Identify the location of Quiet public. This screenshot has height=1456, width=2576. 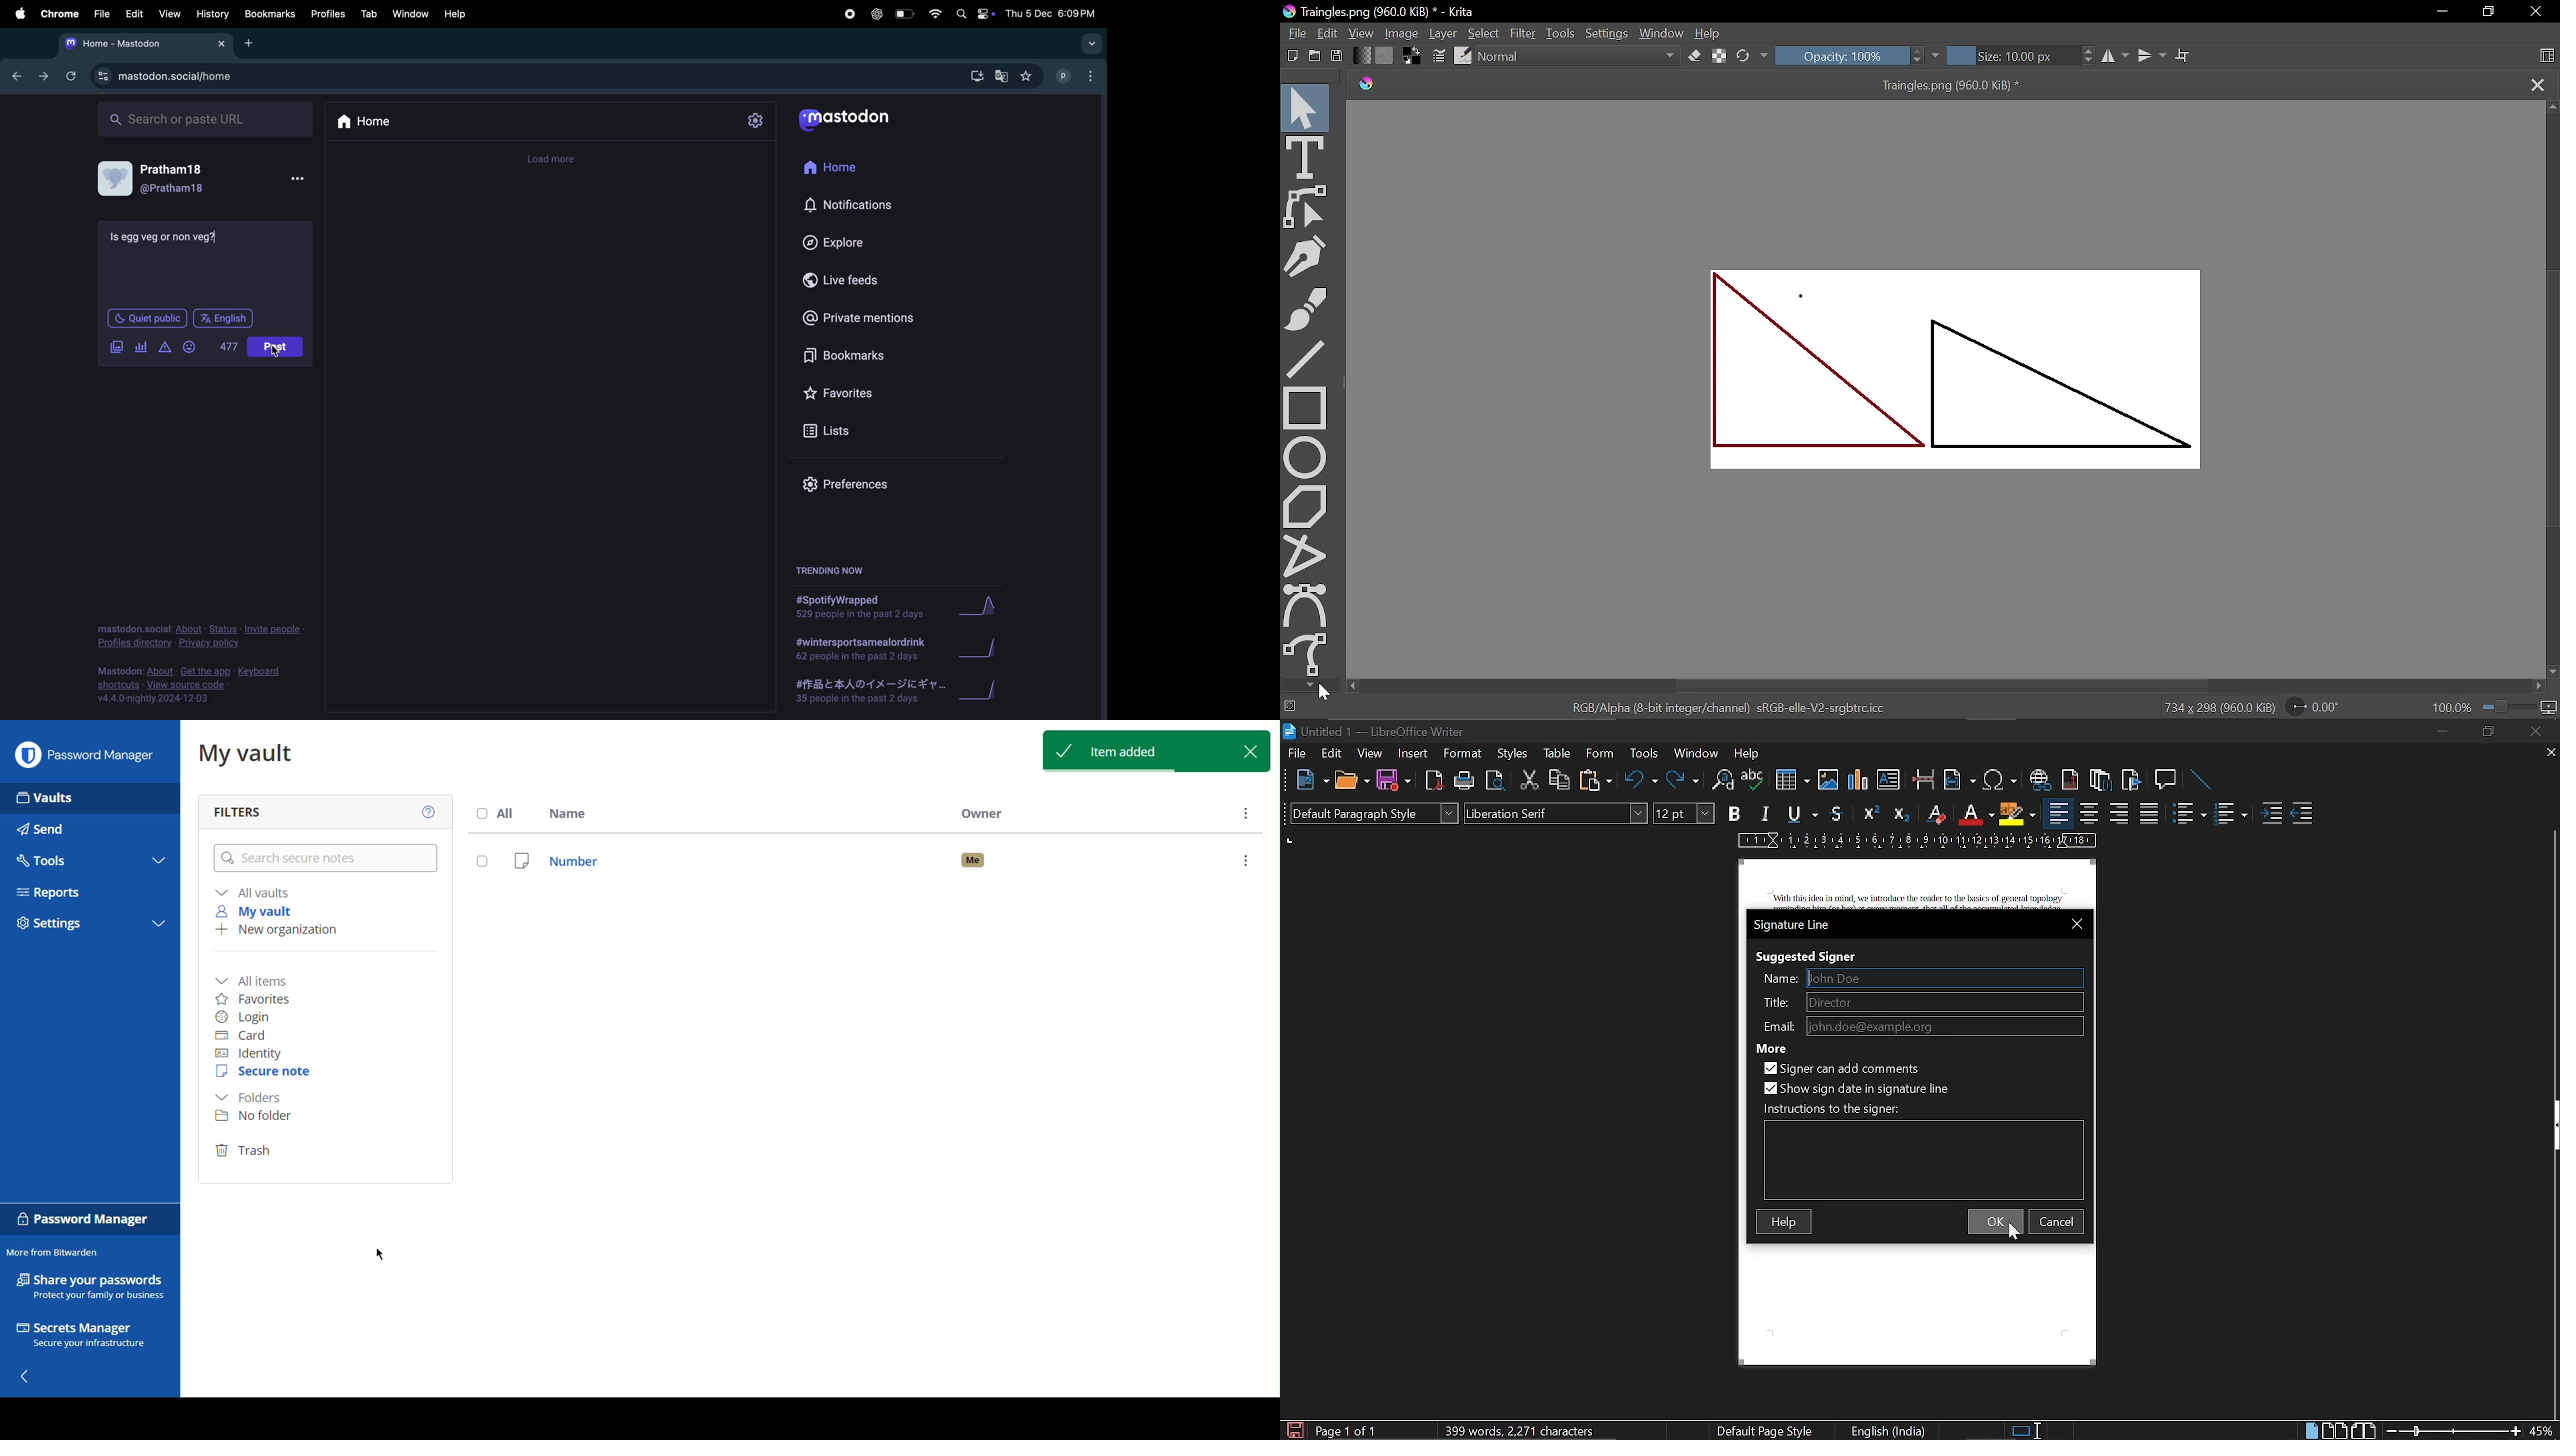
(146, 318).